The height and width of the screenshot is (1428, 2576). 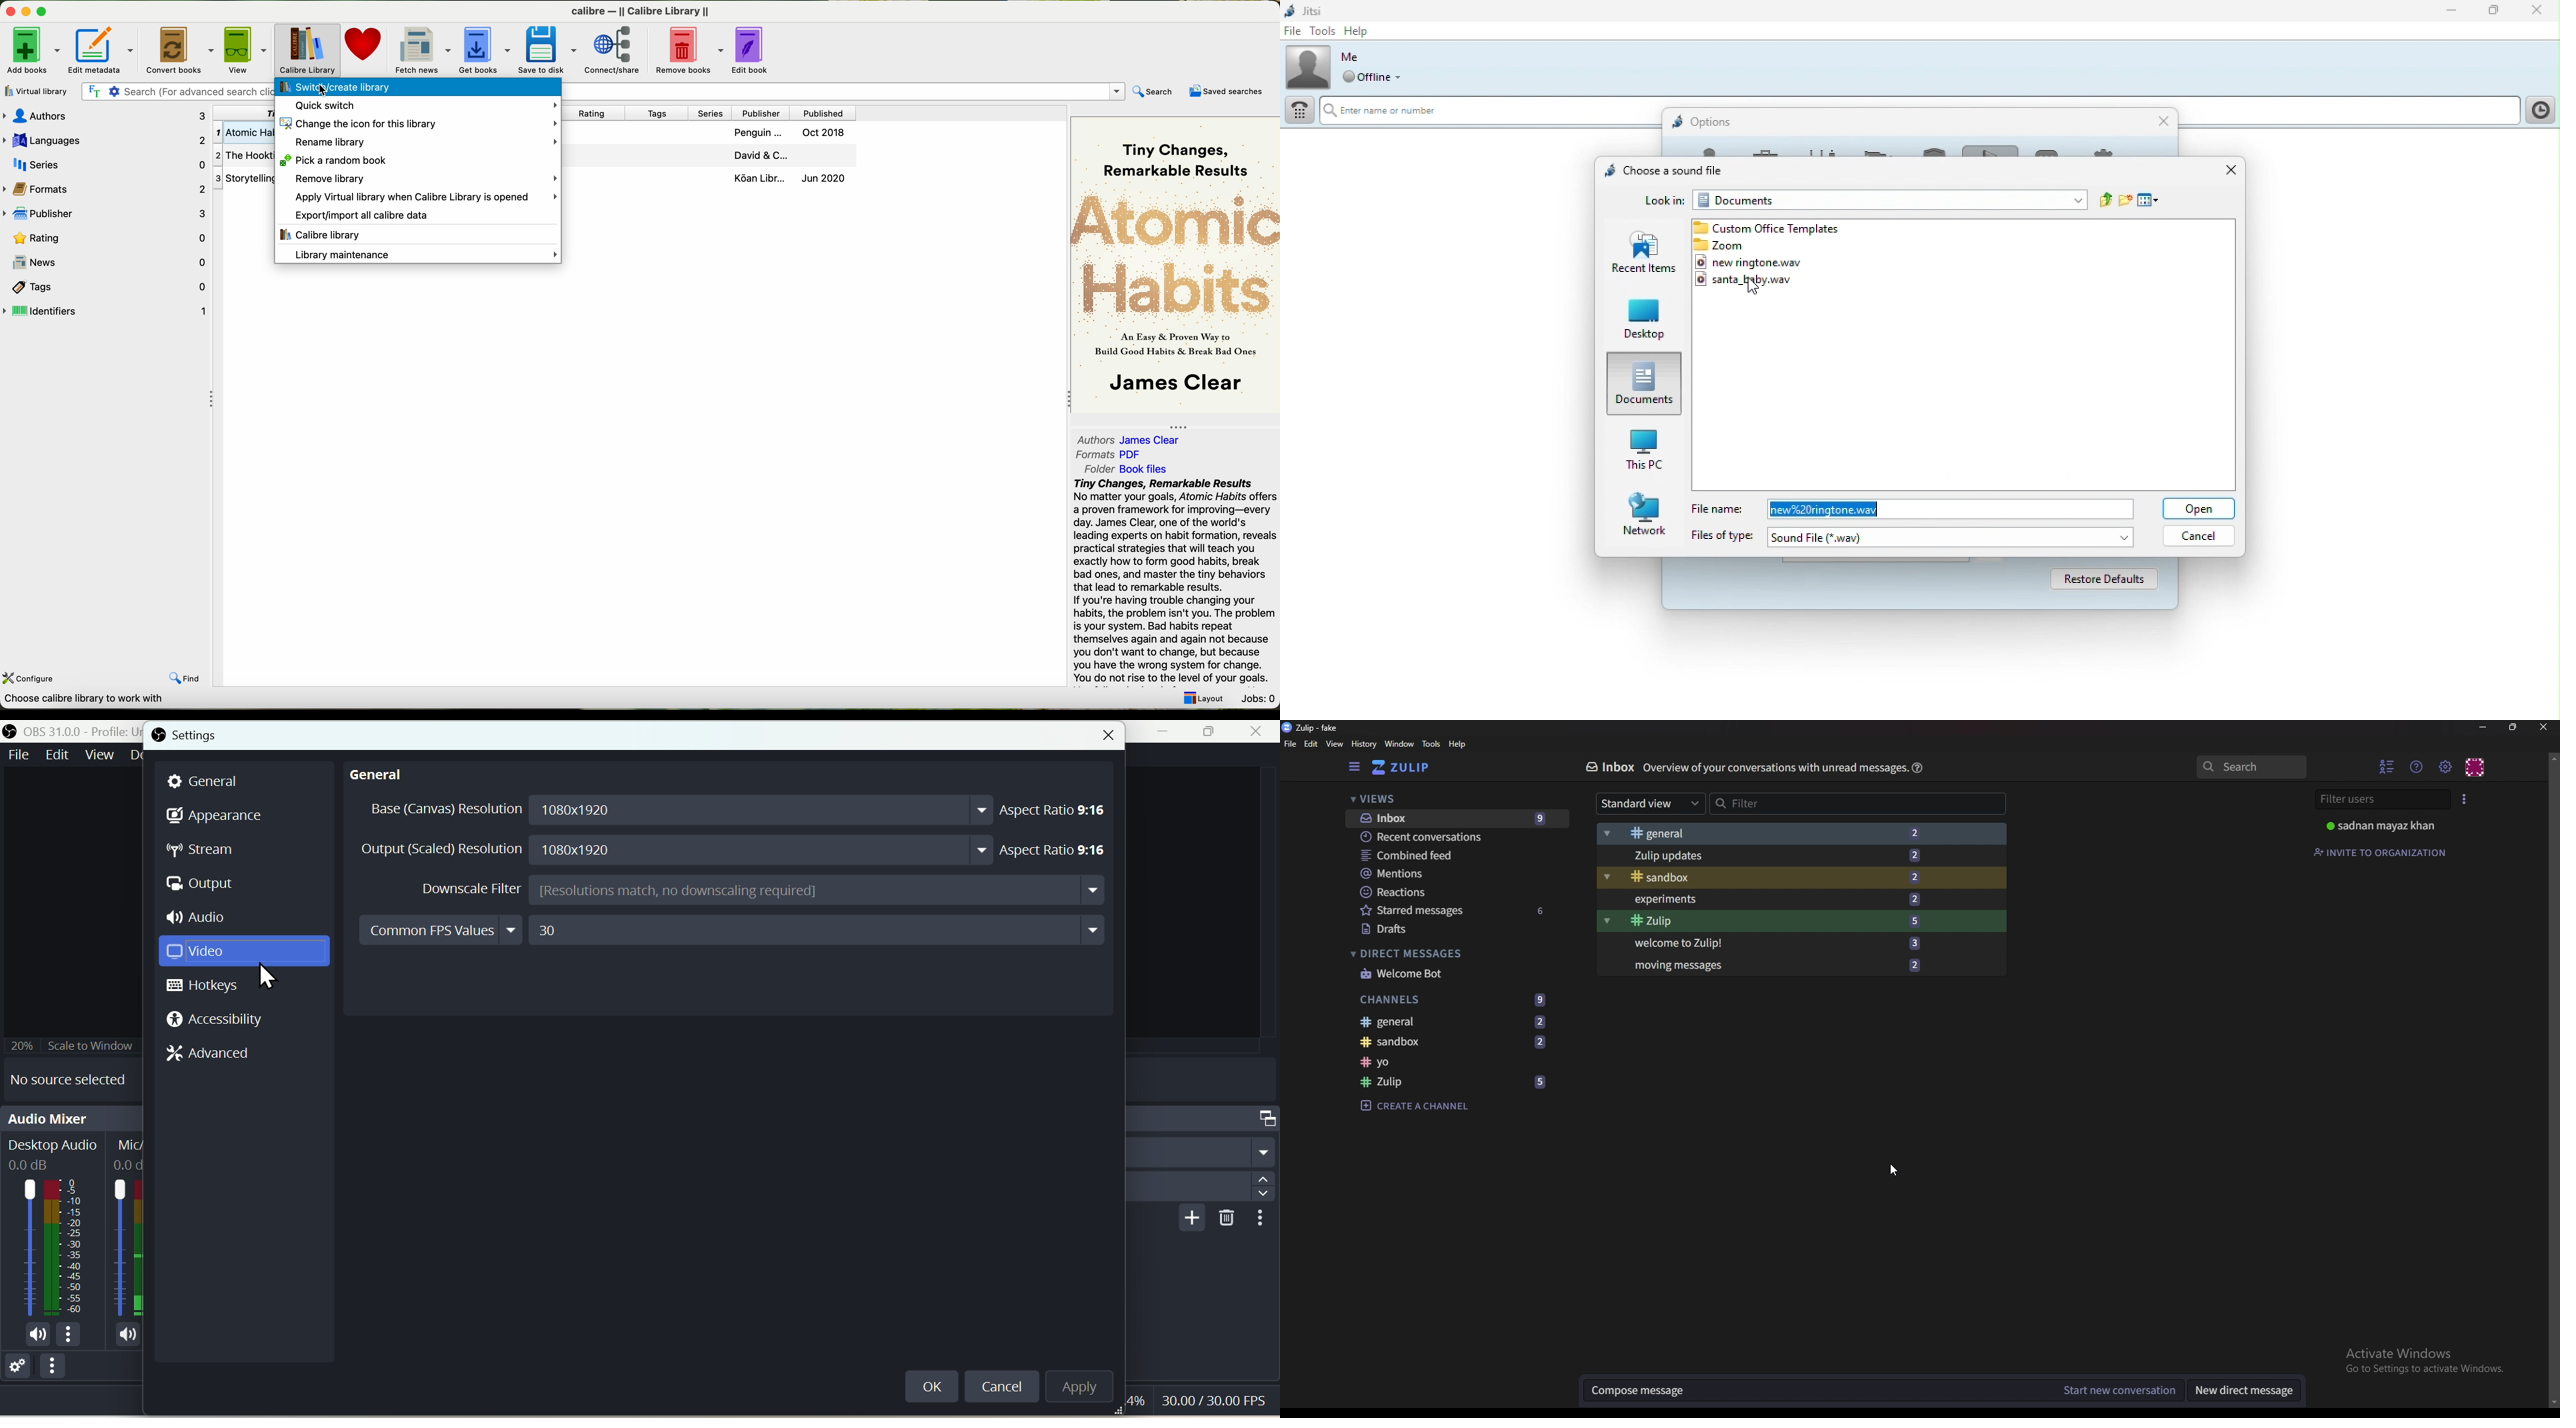 What do you see at coordinates (1651, 804) in the screenshot?
I see `Standard view` at bounding box center [1651, 804].